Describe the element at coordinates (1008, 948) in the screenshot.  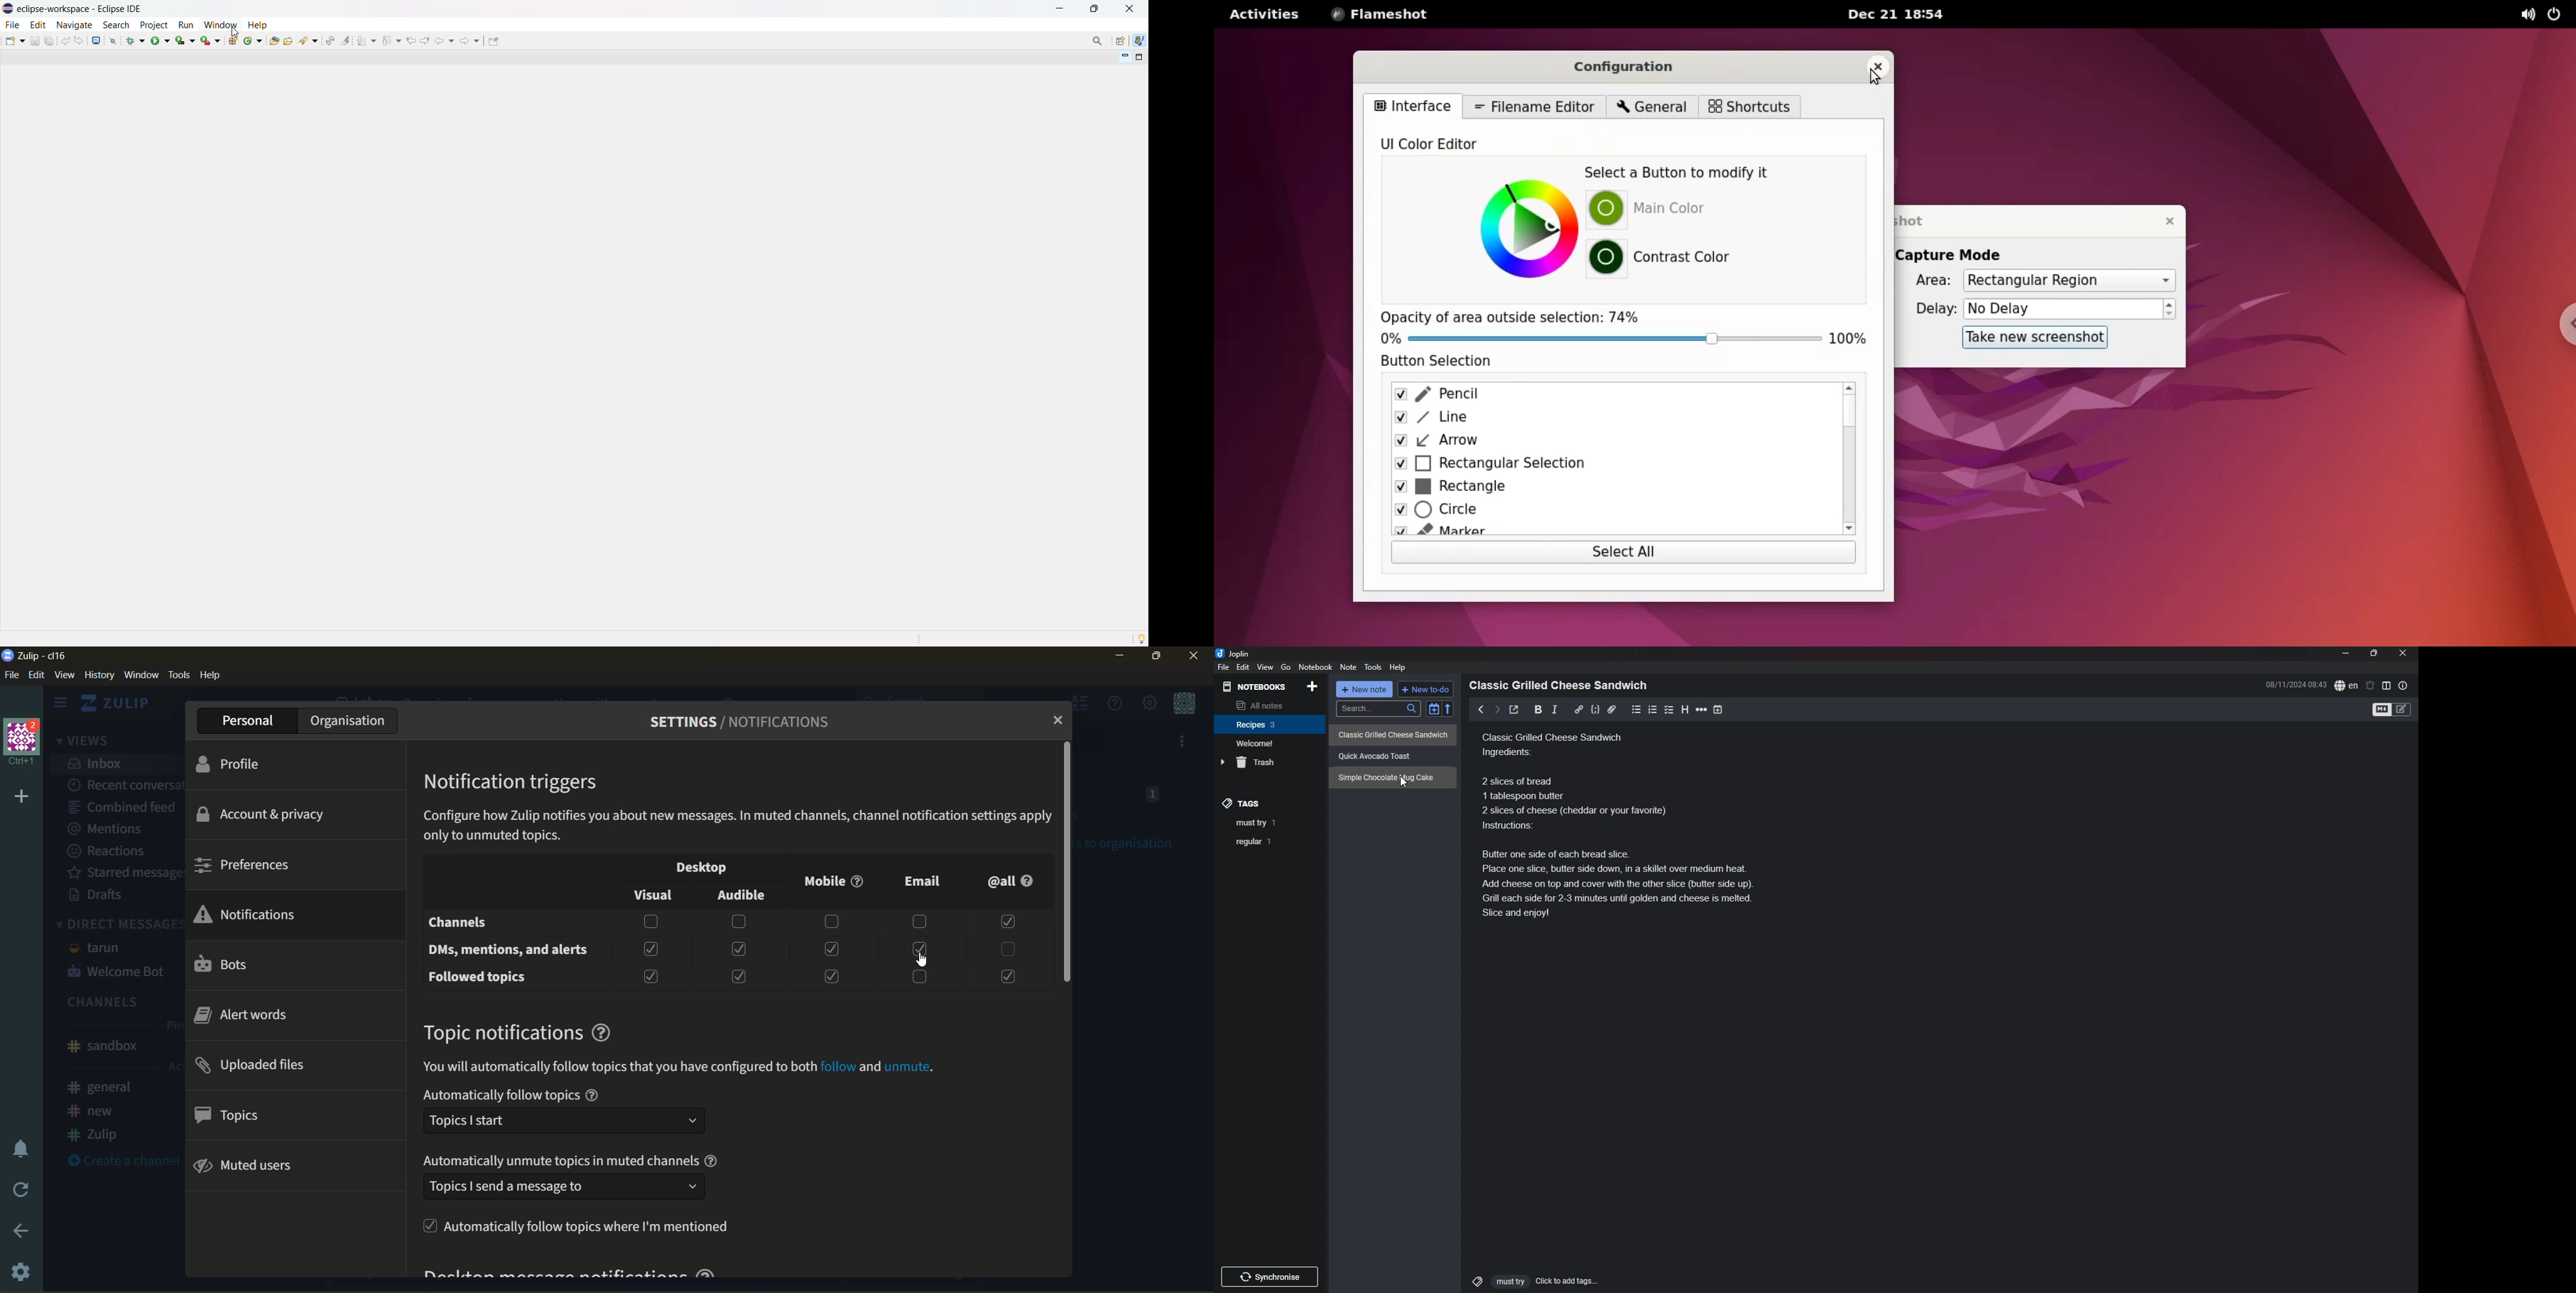
I see `checkbox` at that location.